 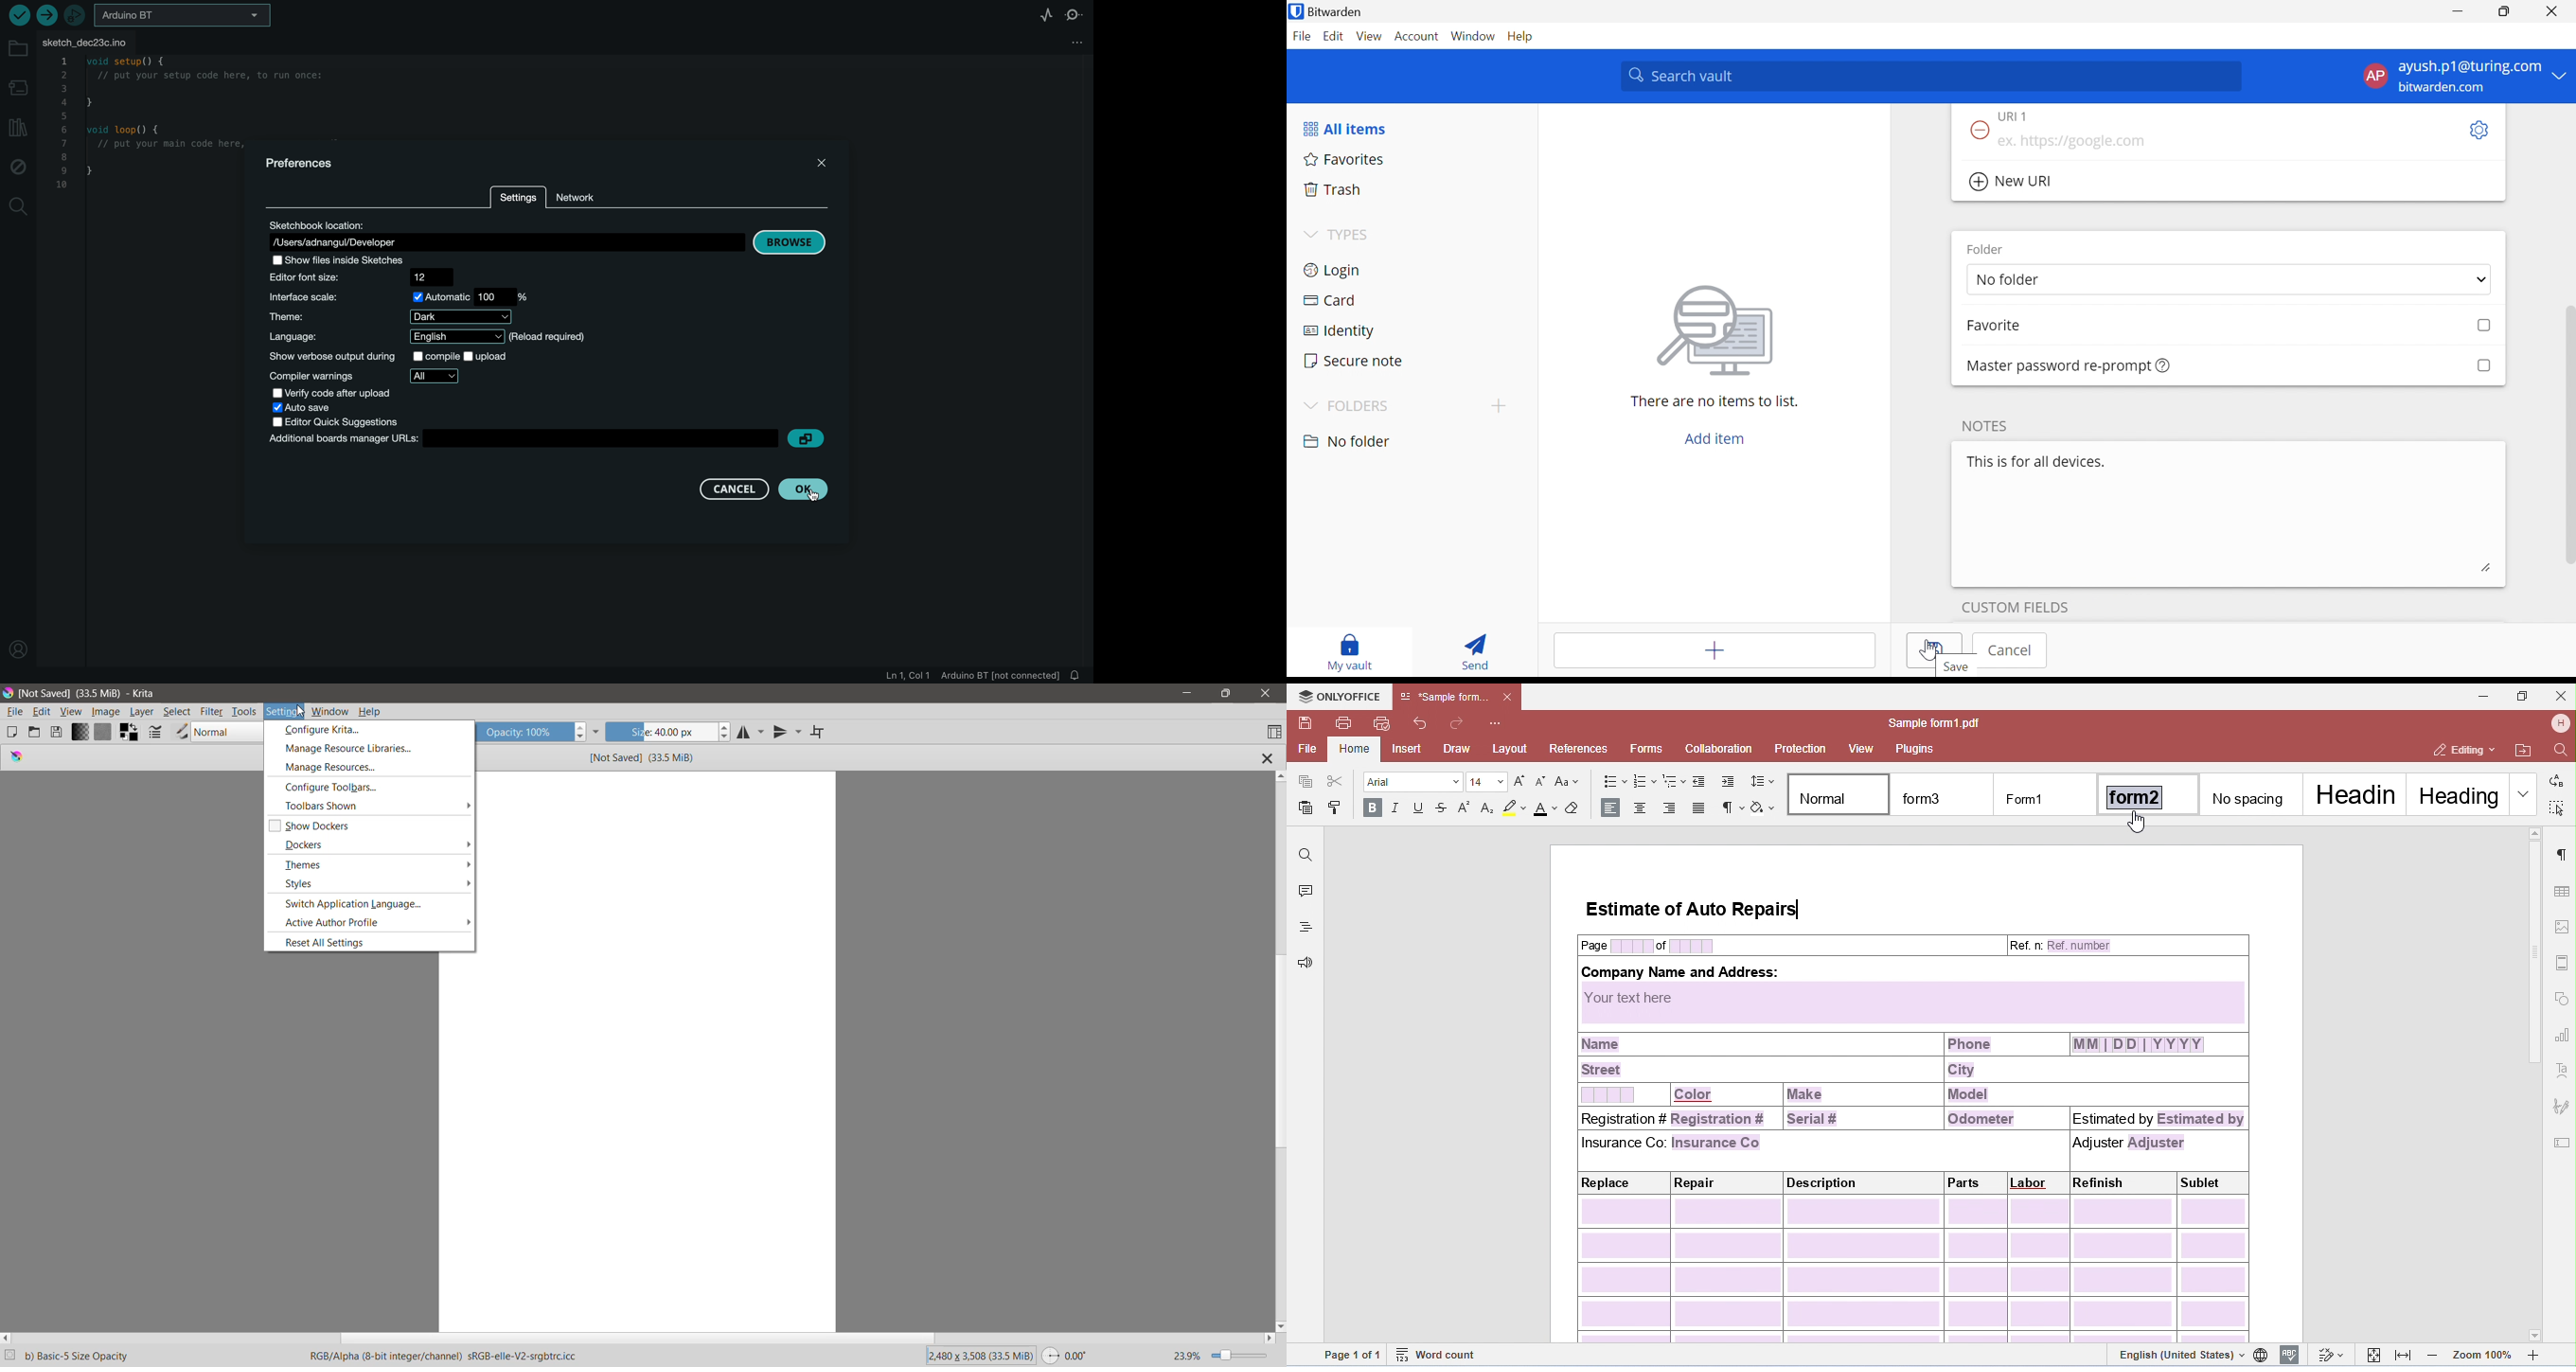 I want to click on Window, so click(x=330, y=712).